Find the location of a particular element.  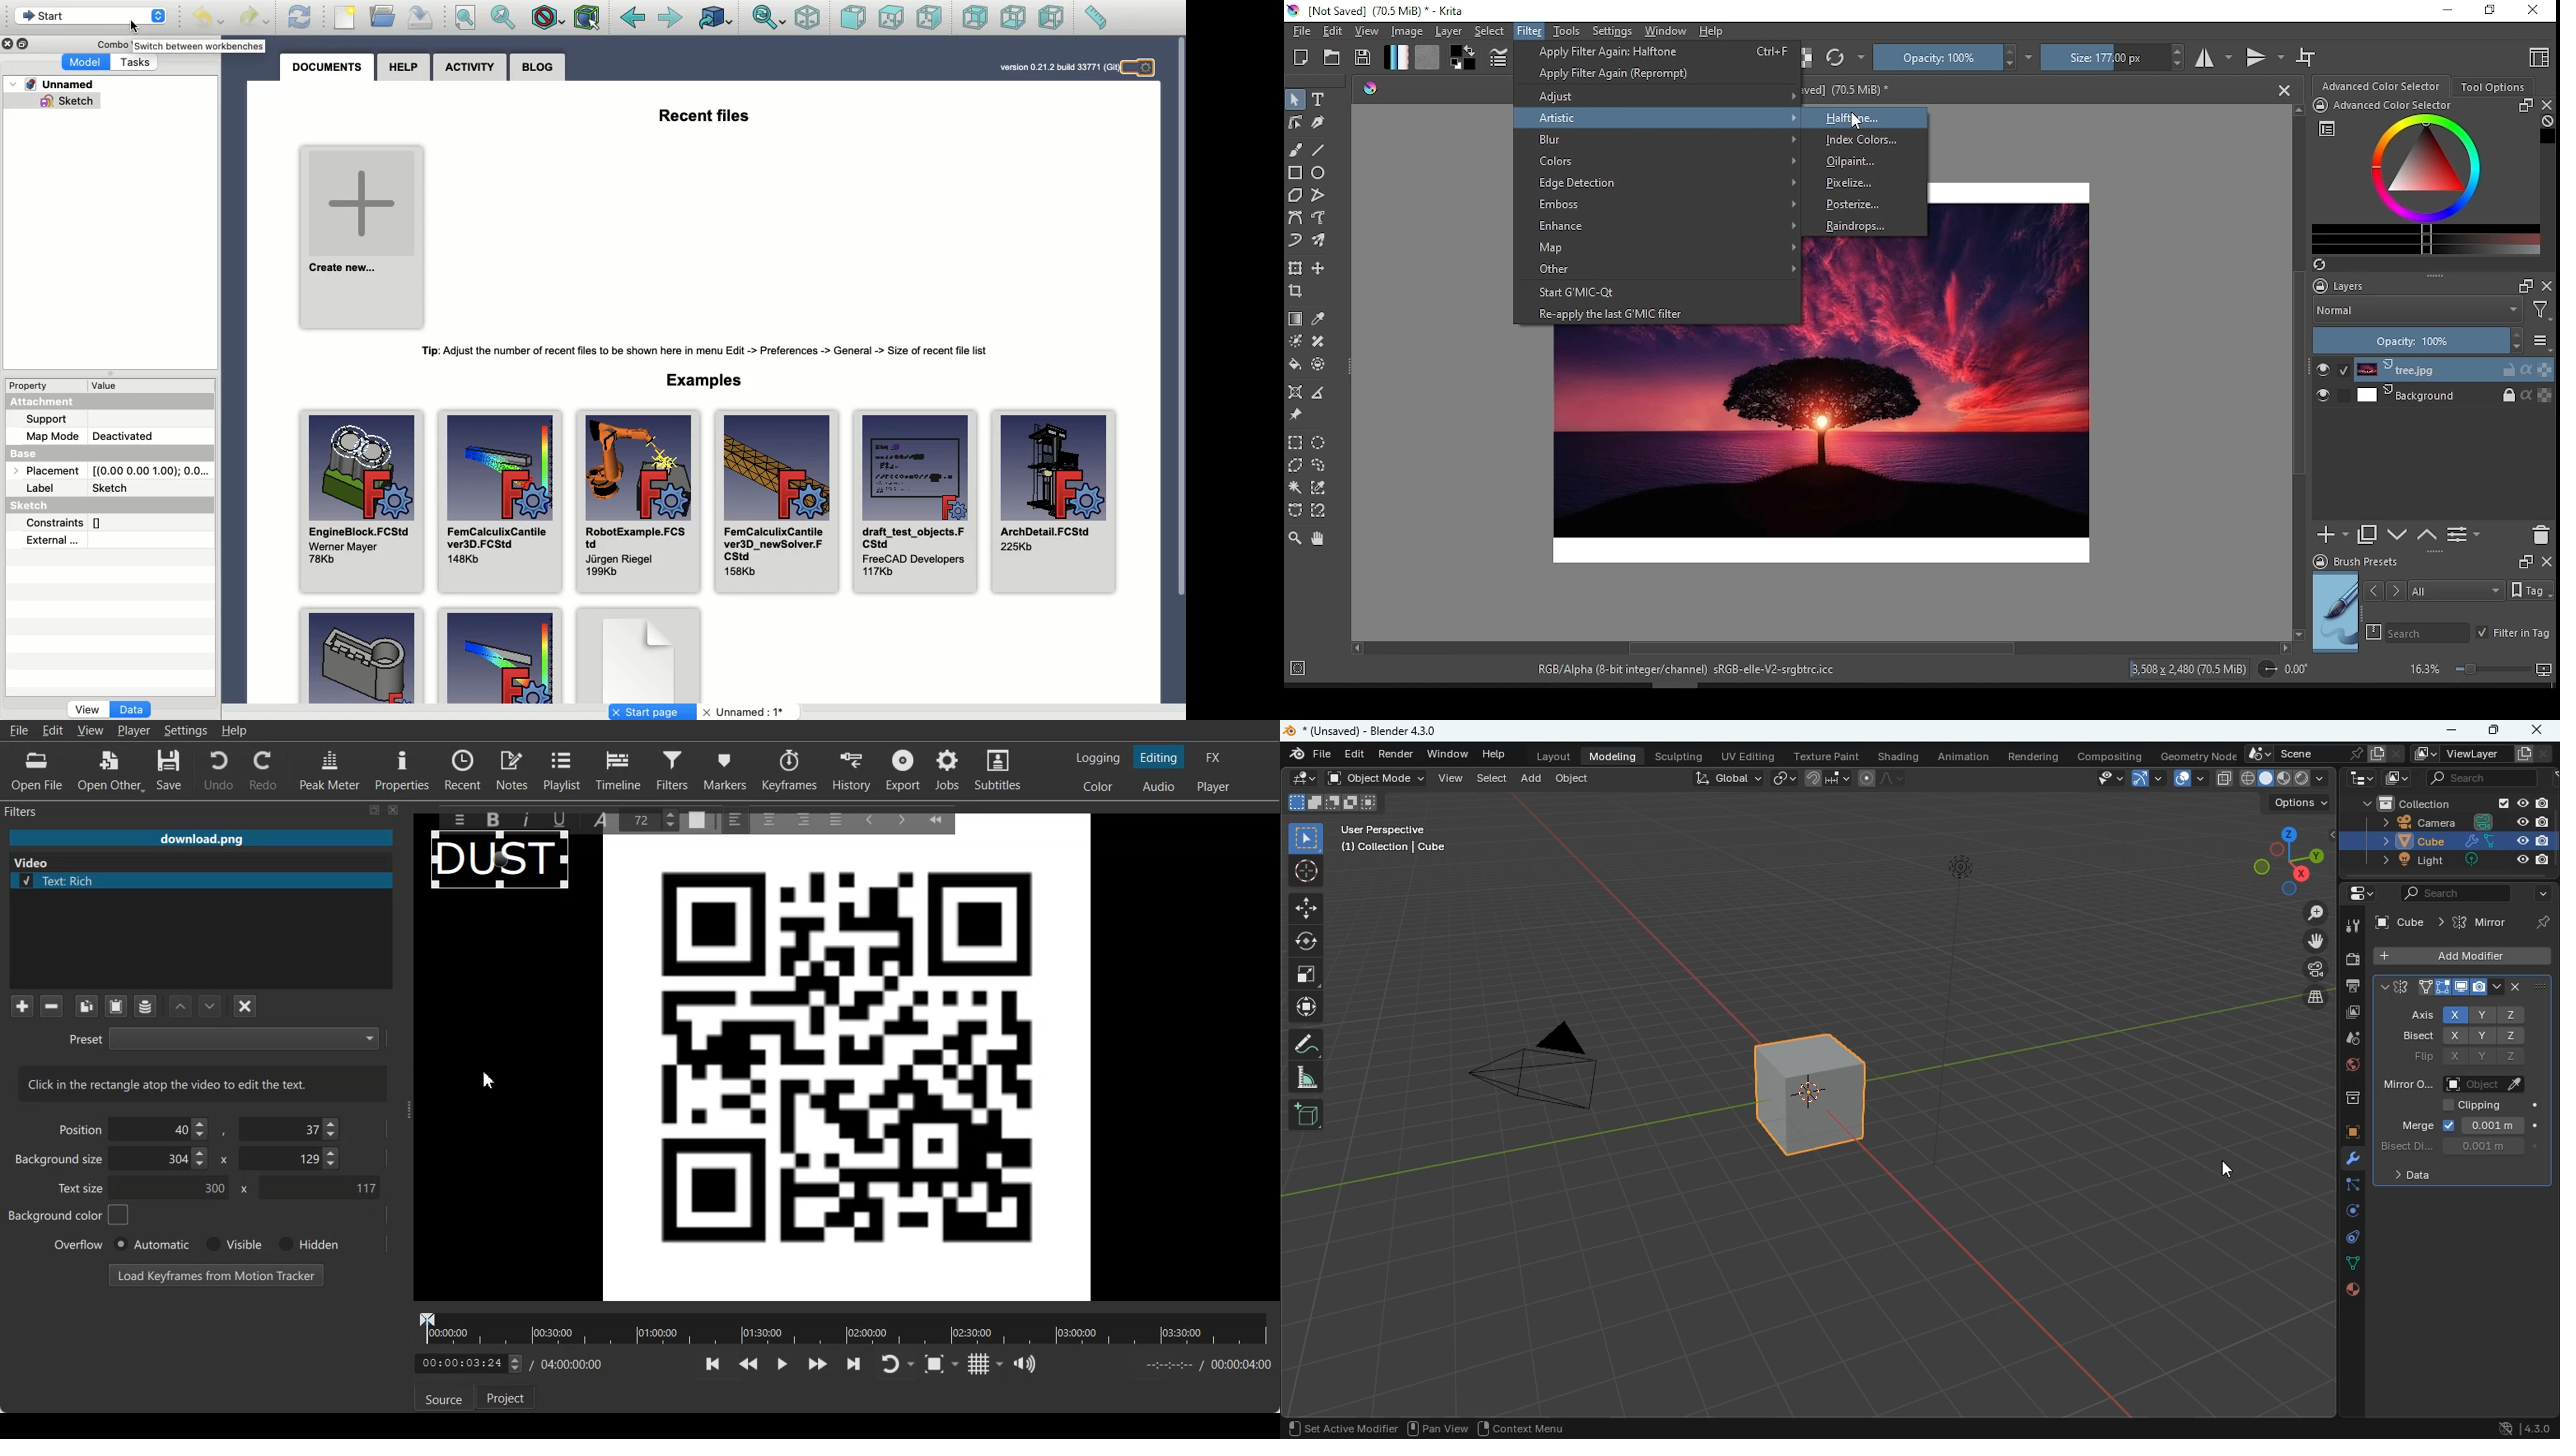

Sync view is located at coordinates (769, 19).